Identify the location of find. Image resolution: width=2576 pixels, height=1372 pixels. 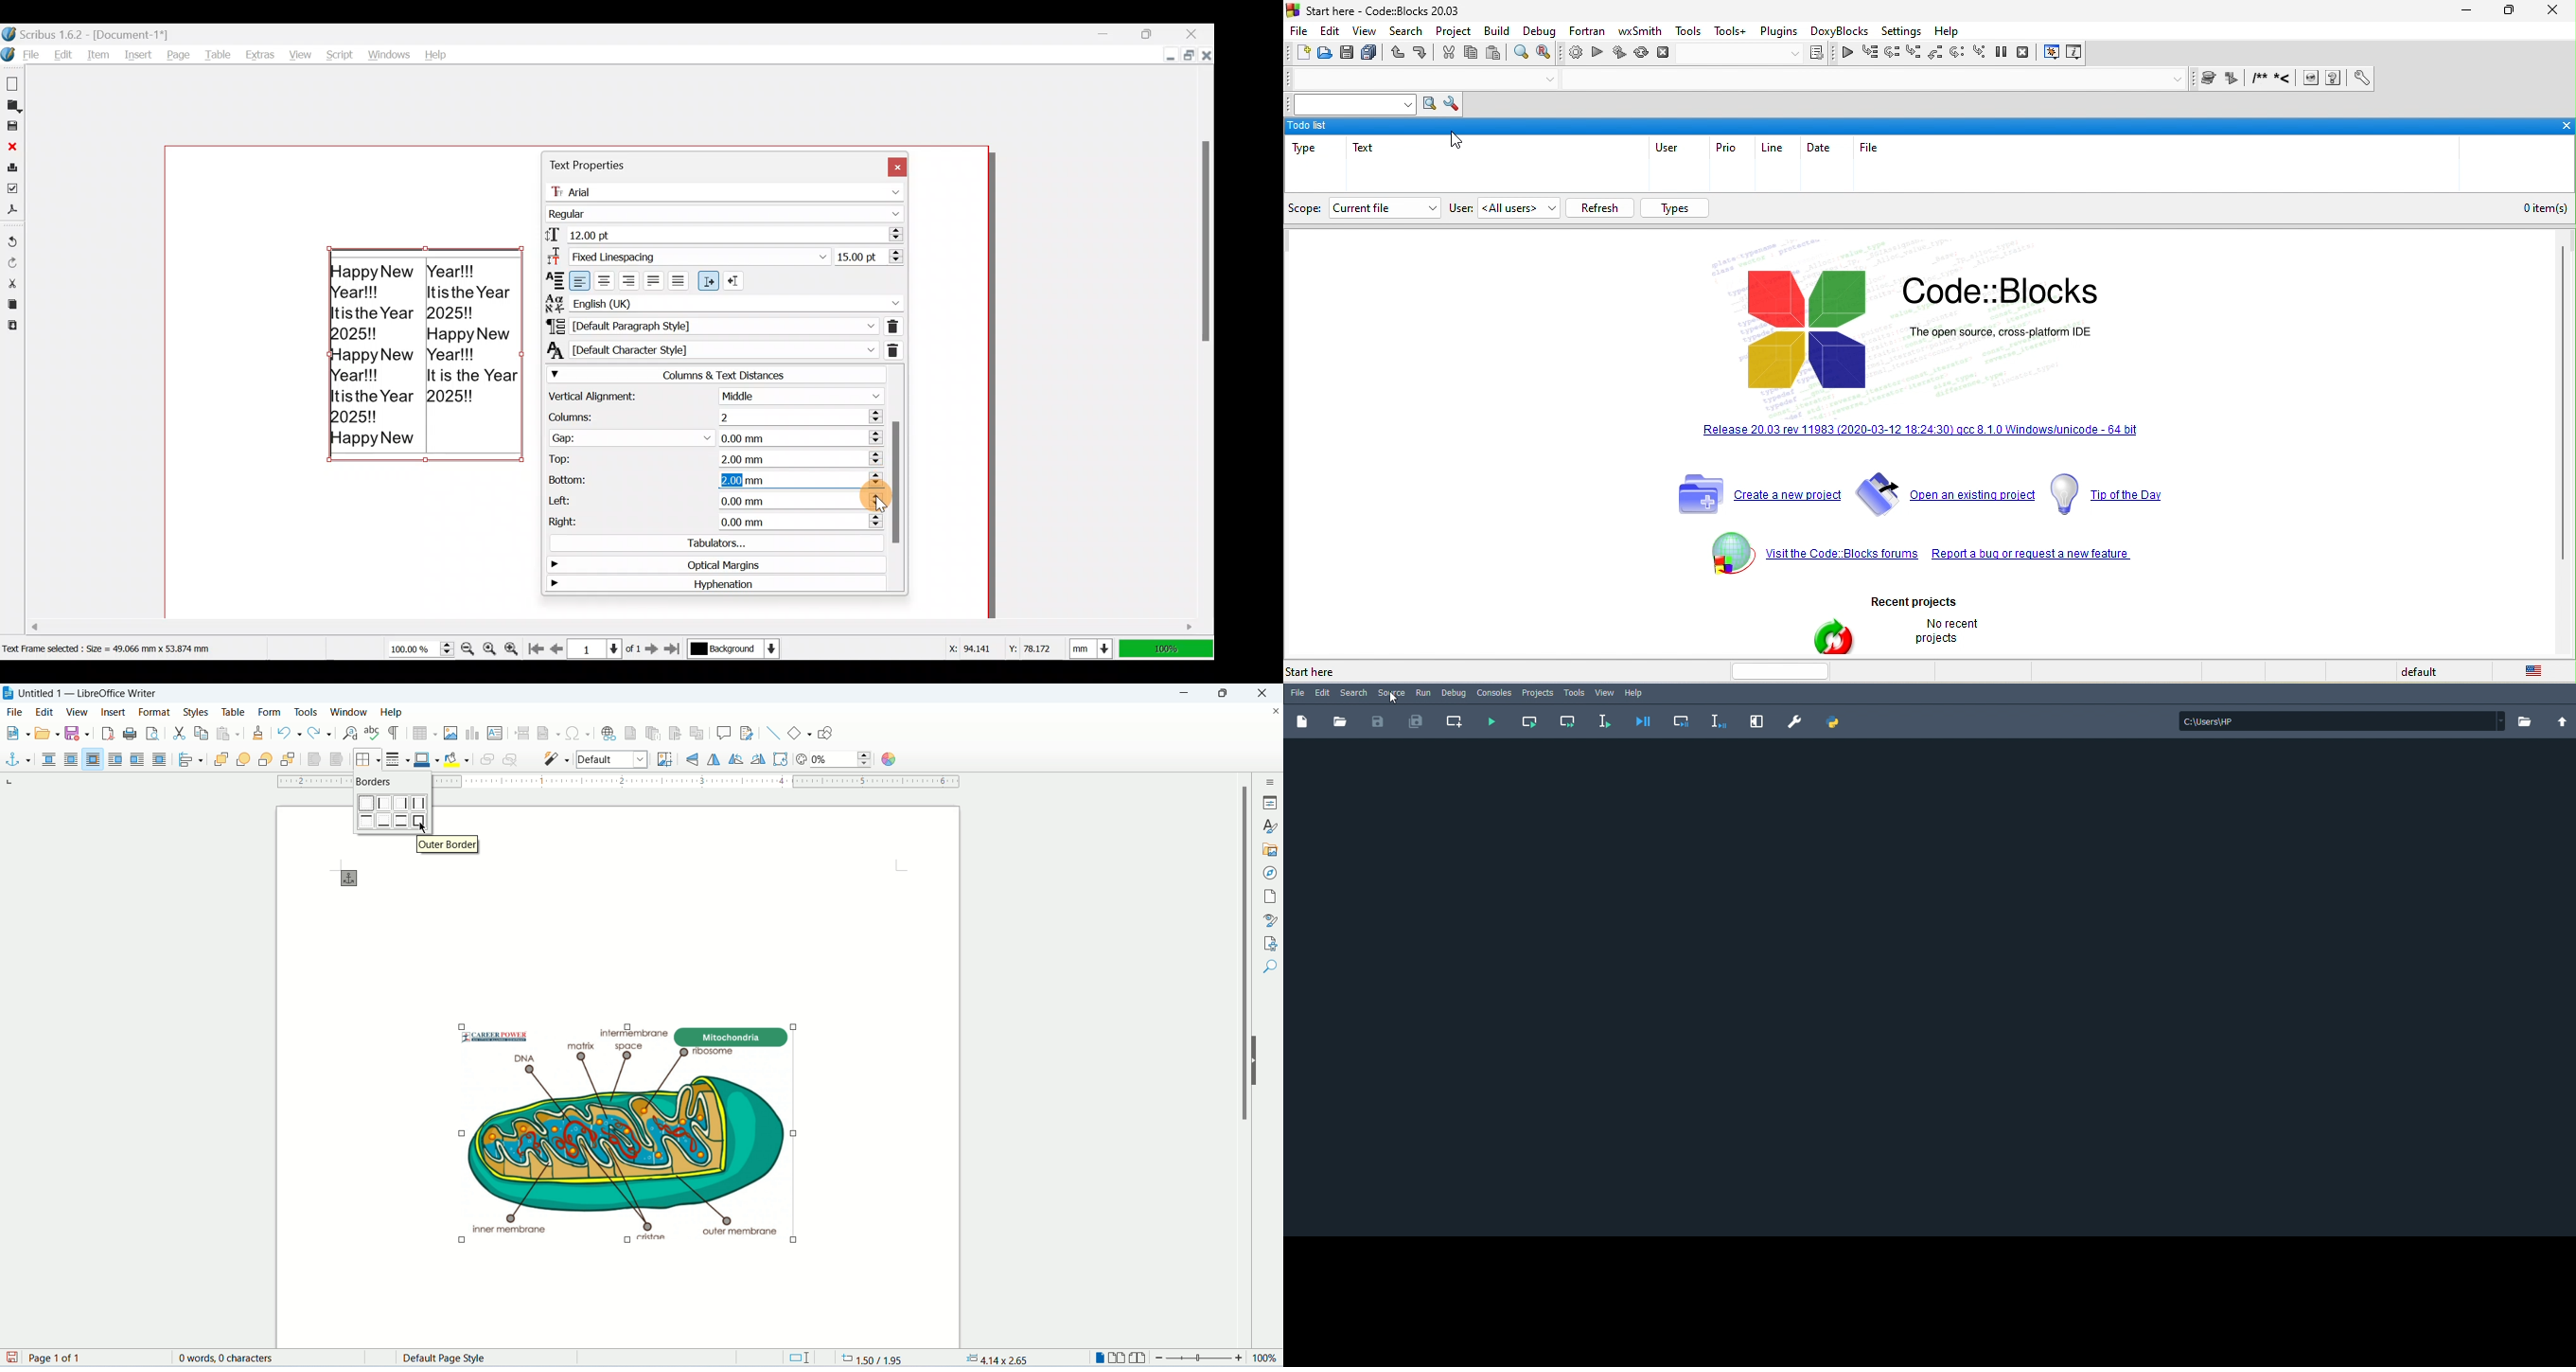
(1270, 991).